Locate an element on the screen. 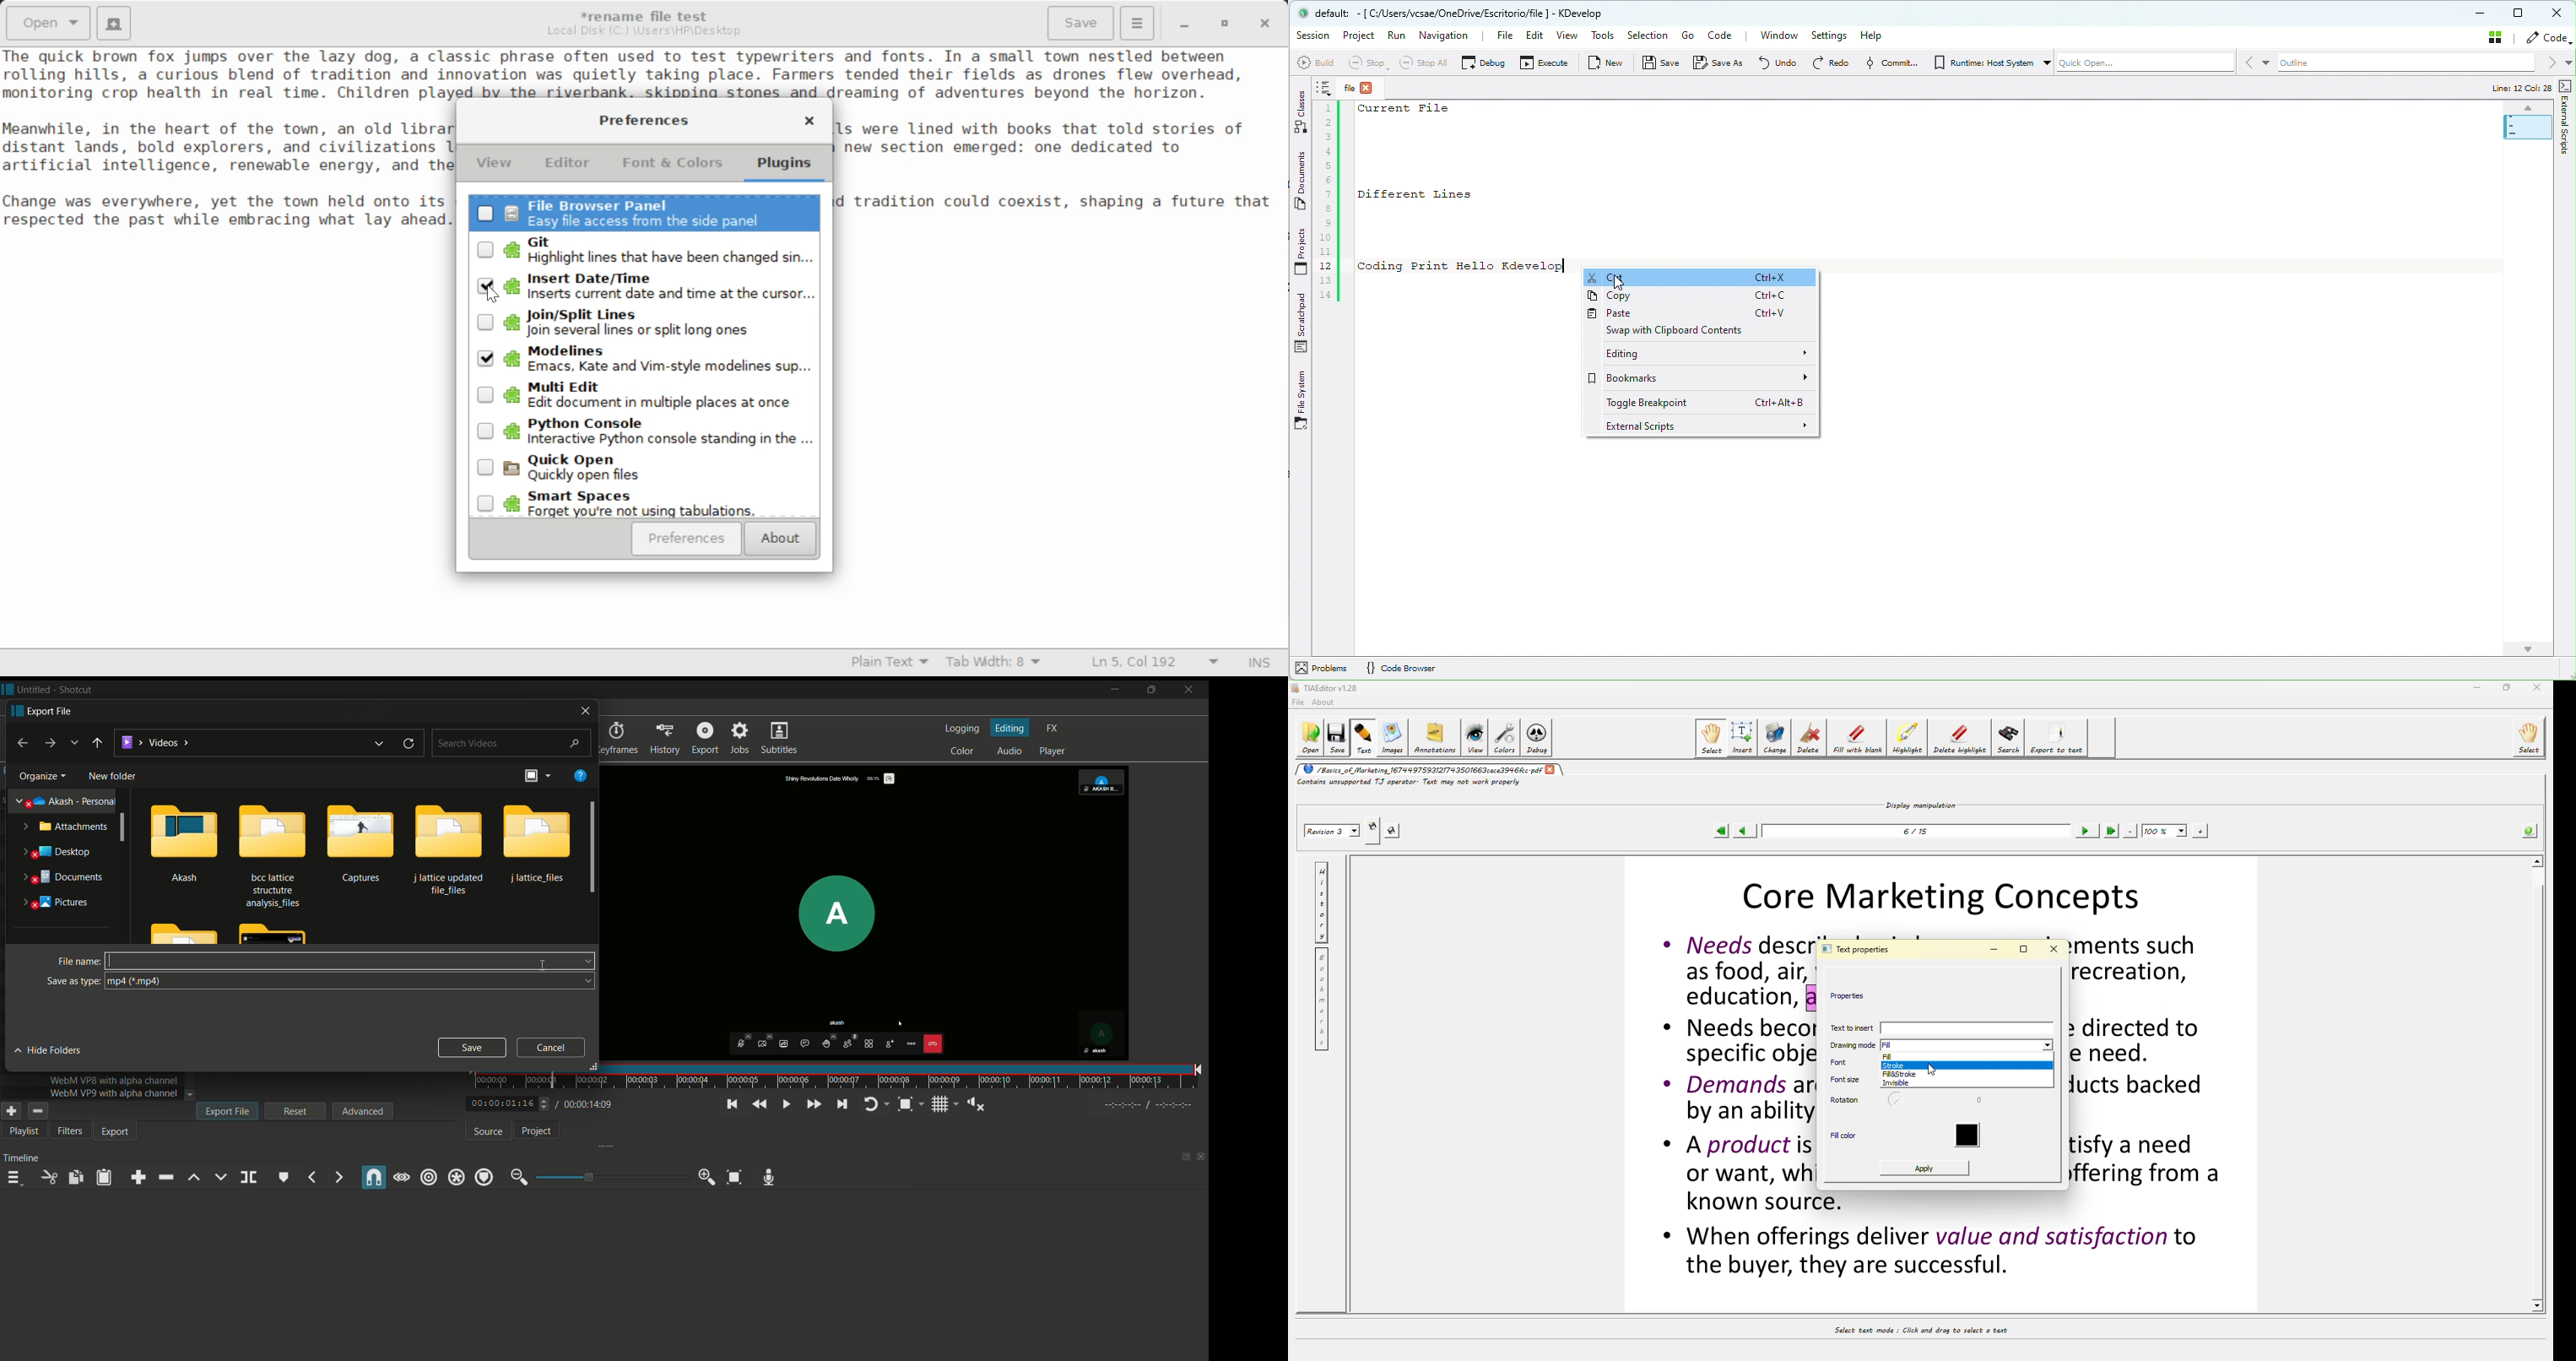 This screenshot has width=2576, height=1372. Unselected Python Console is located at coordinates (643, 436).